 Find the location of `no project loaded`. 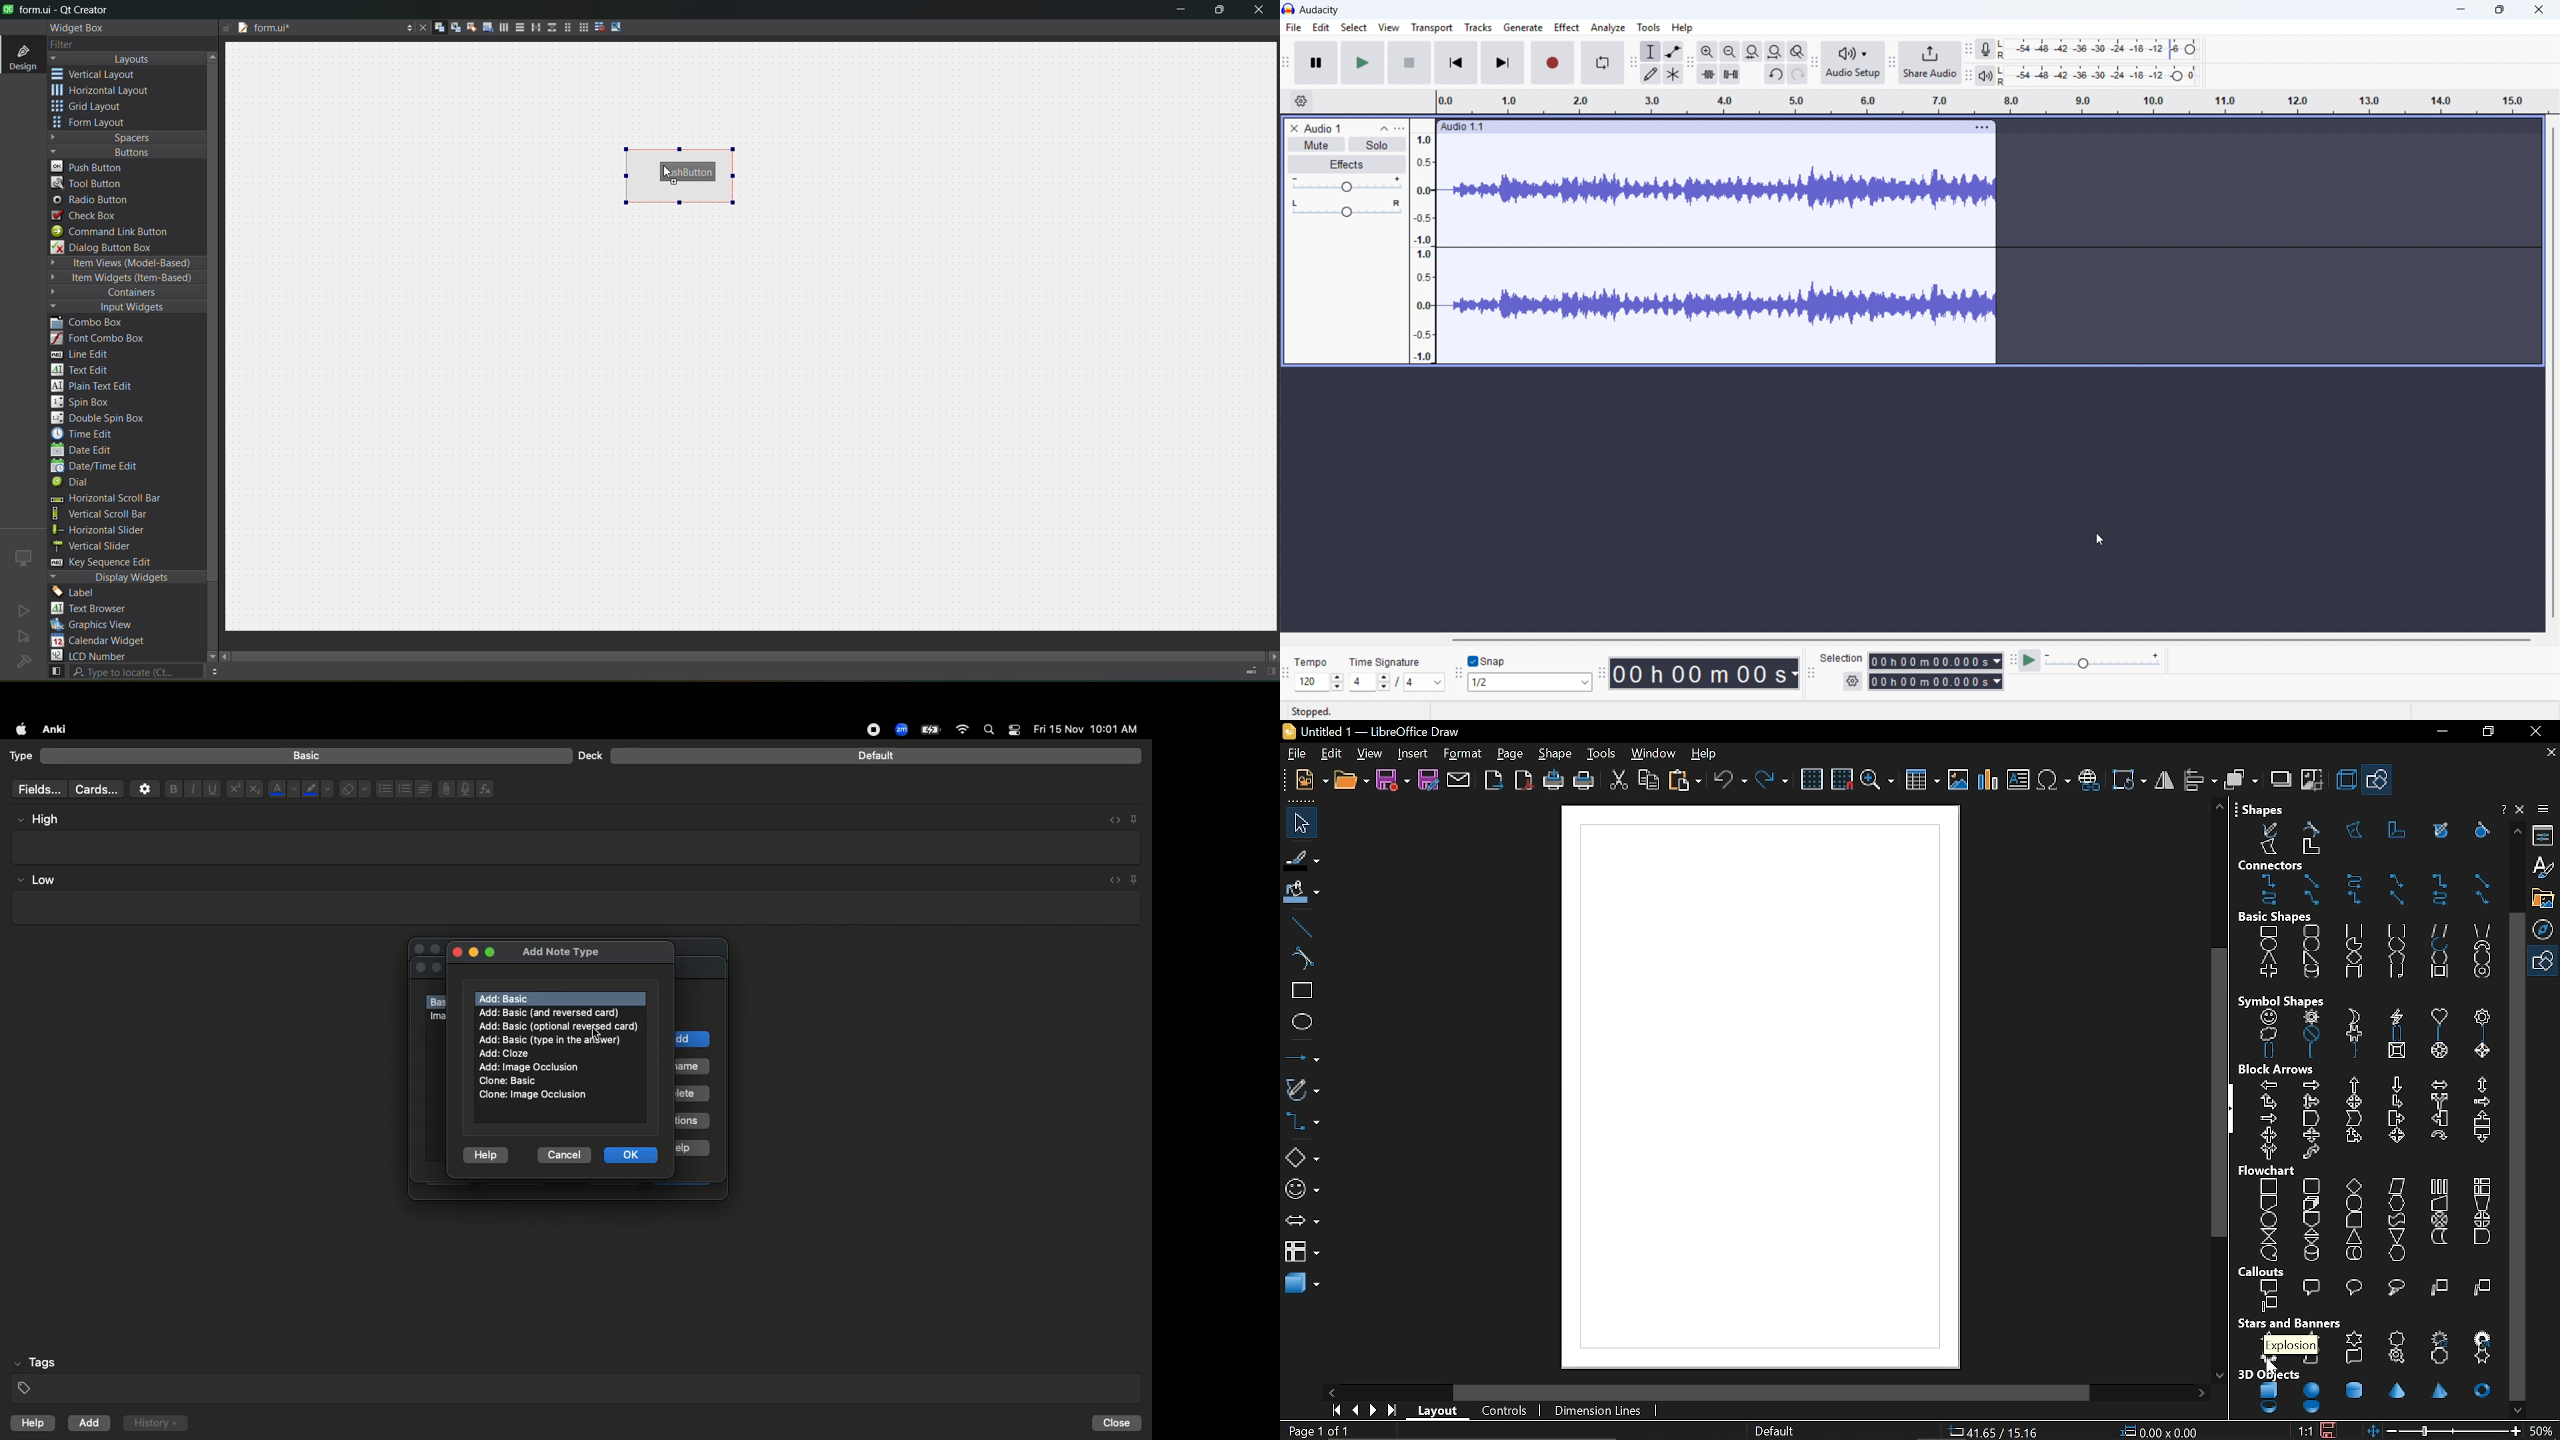

no project loaded is located at coordinates (23, 662).